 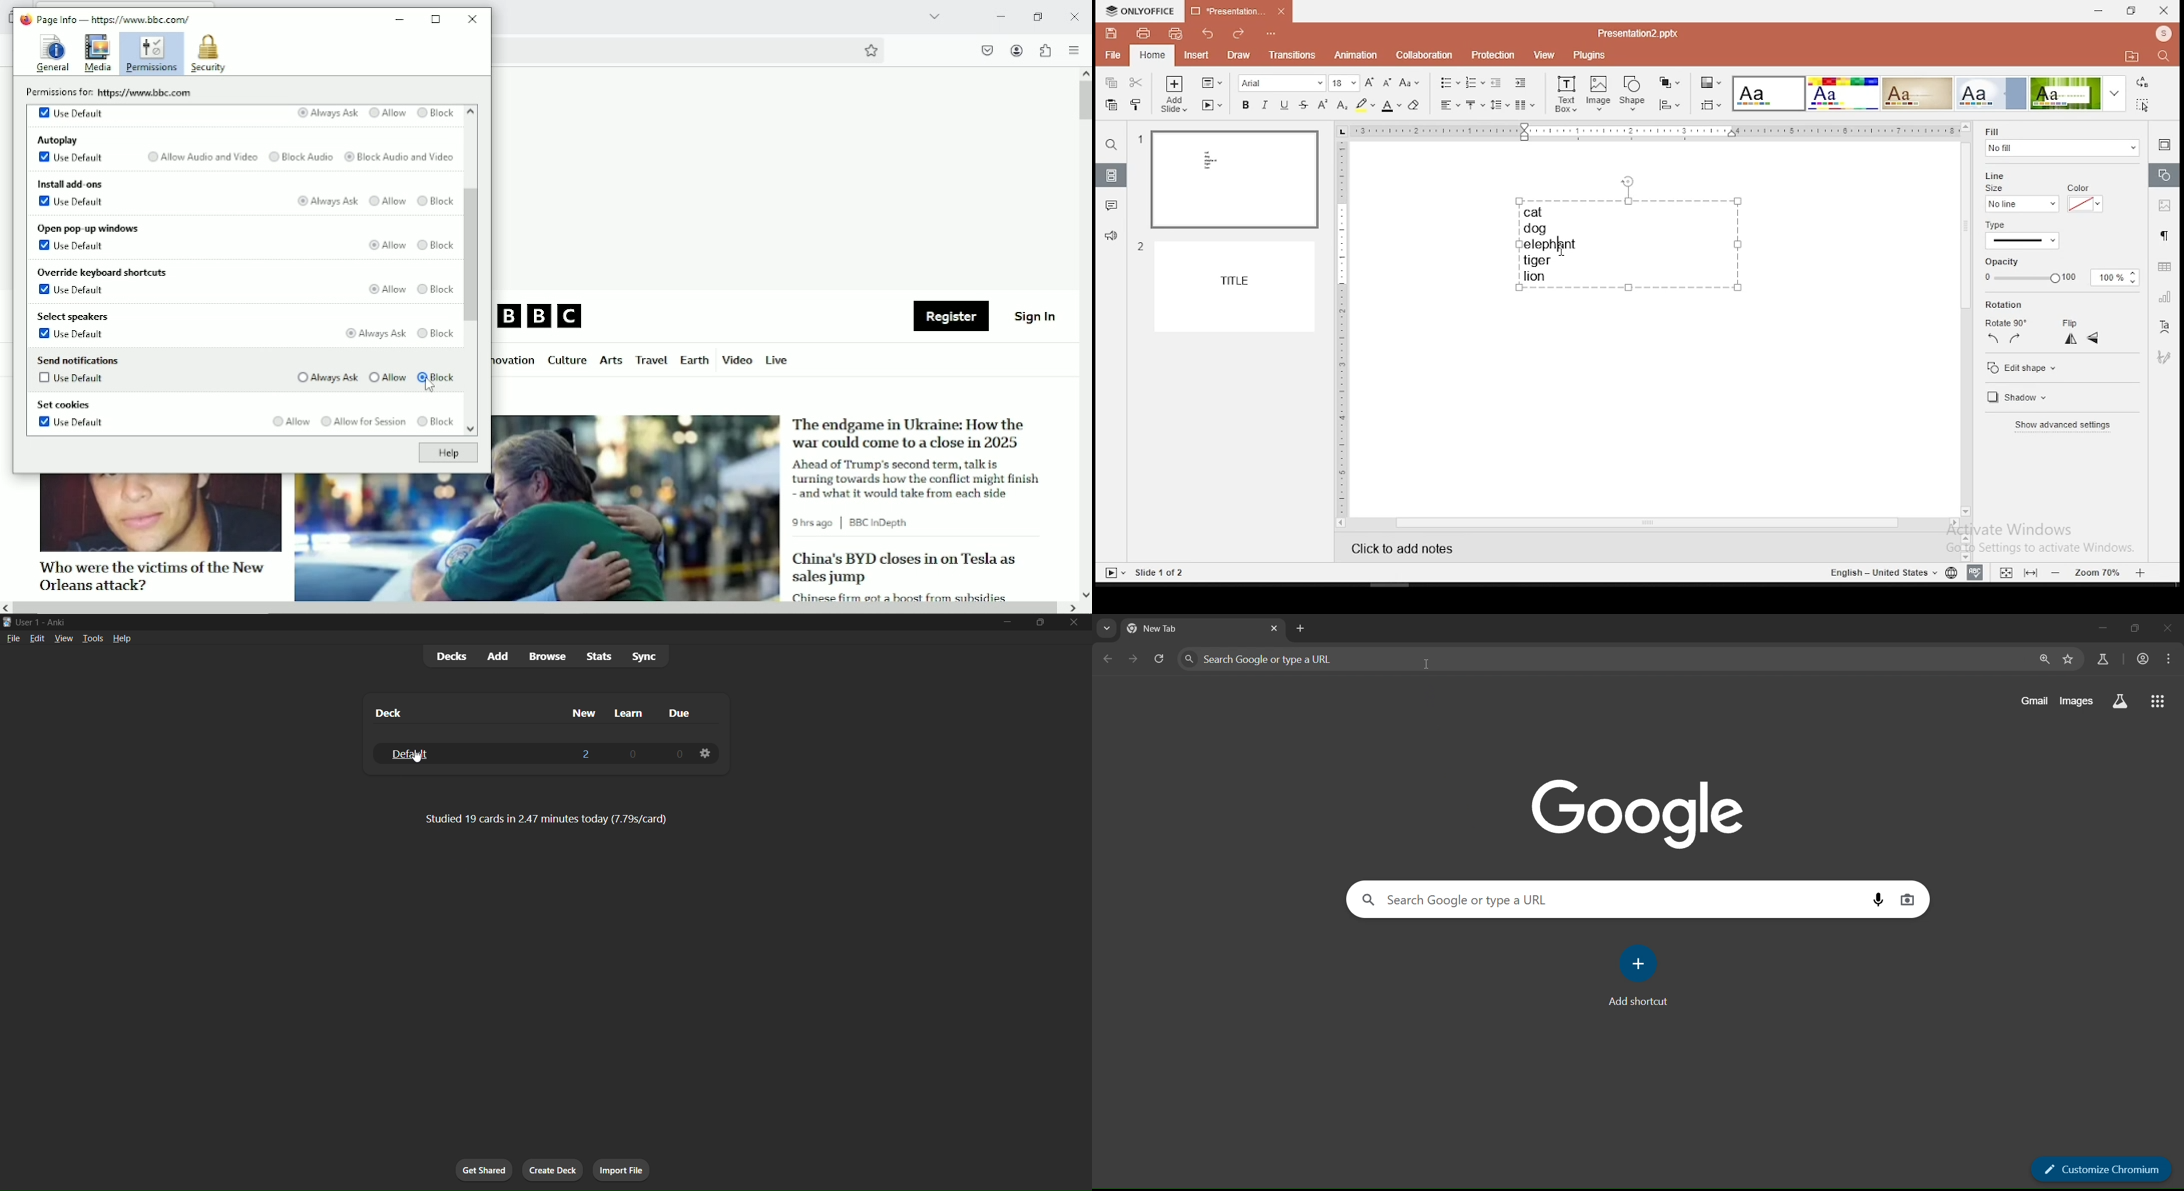 I want to click on 2, so click(x=588, y=756).